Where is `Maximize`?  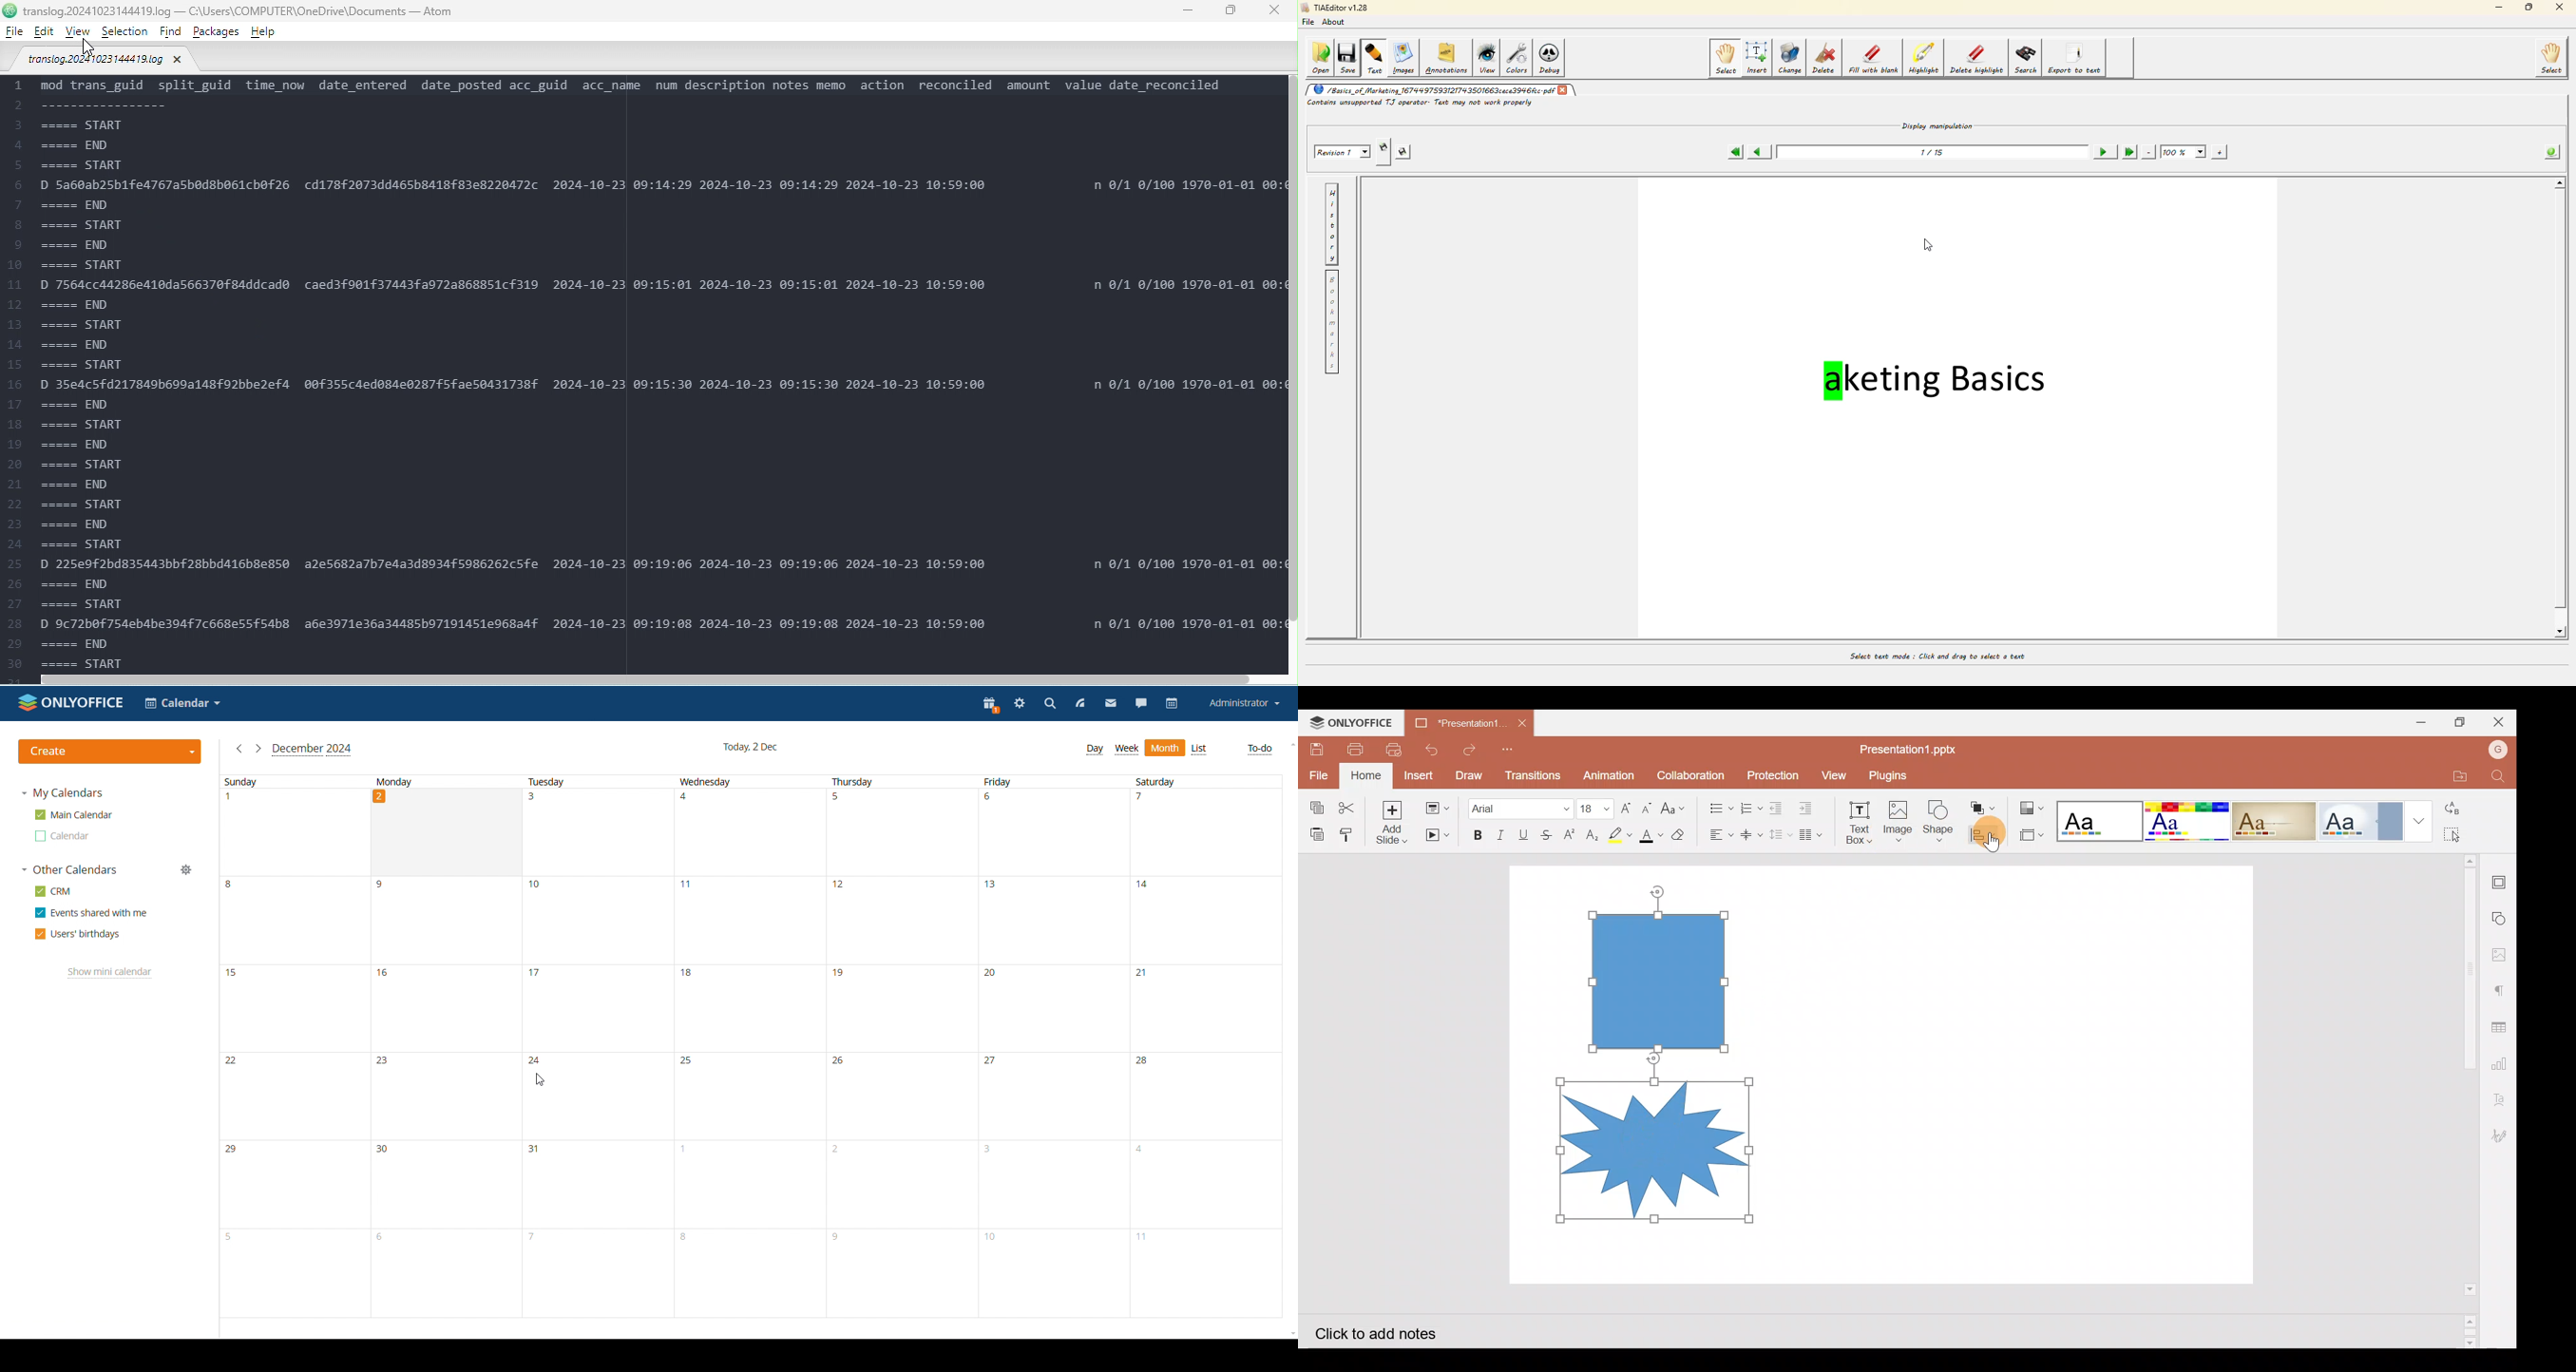
Maximize is located at coordinates (2461, 722).